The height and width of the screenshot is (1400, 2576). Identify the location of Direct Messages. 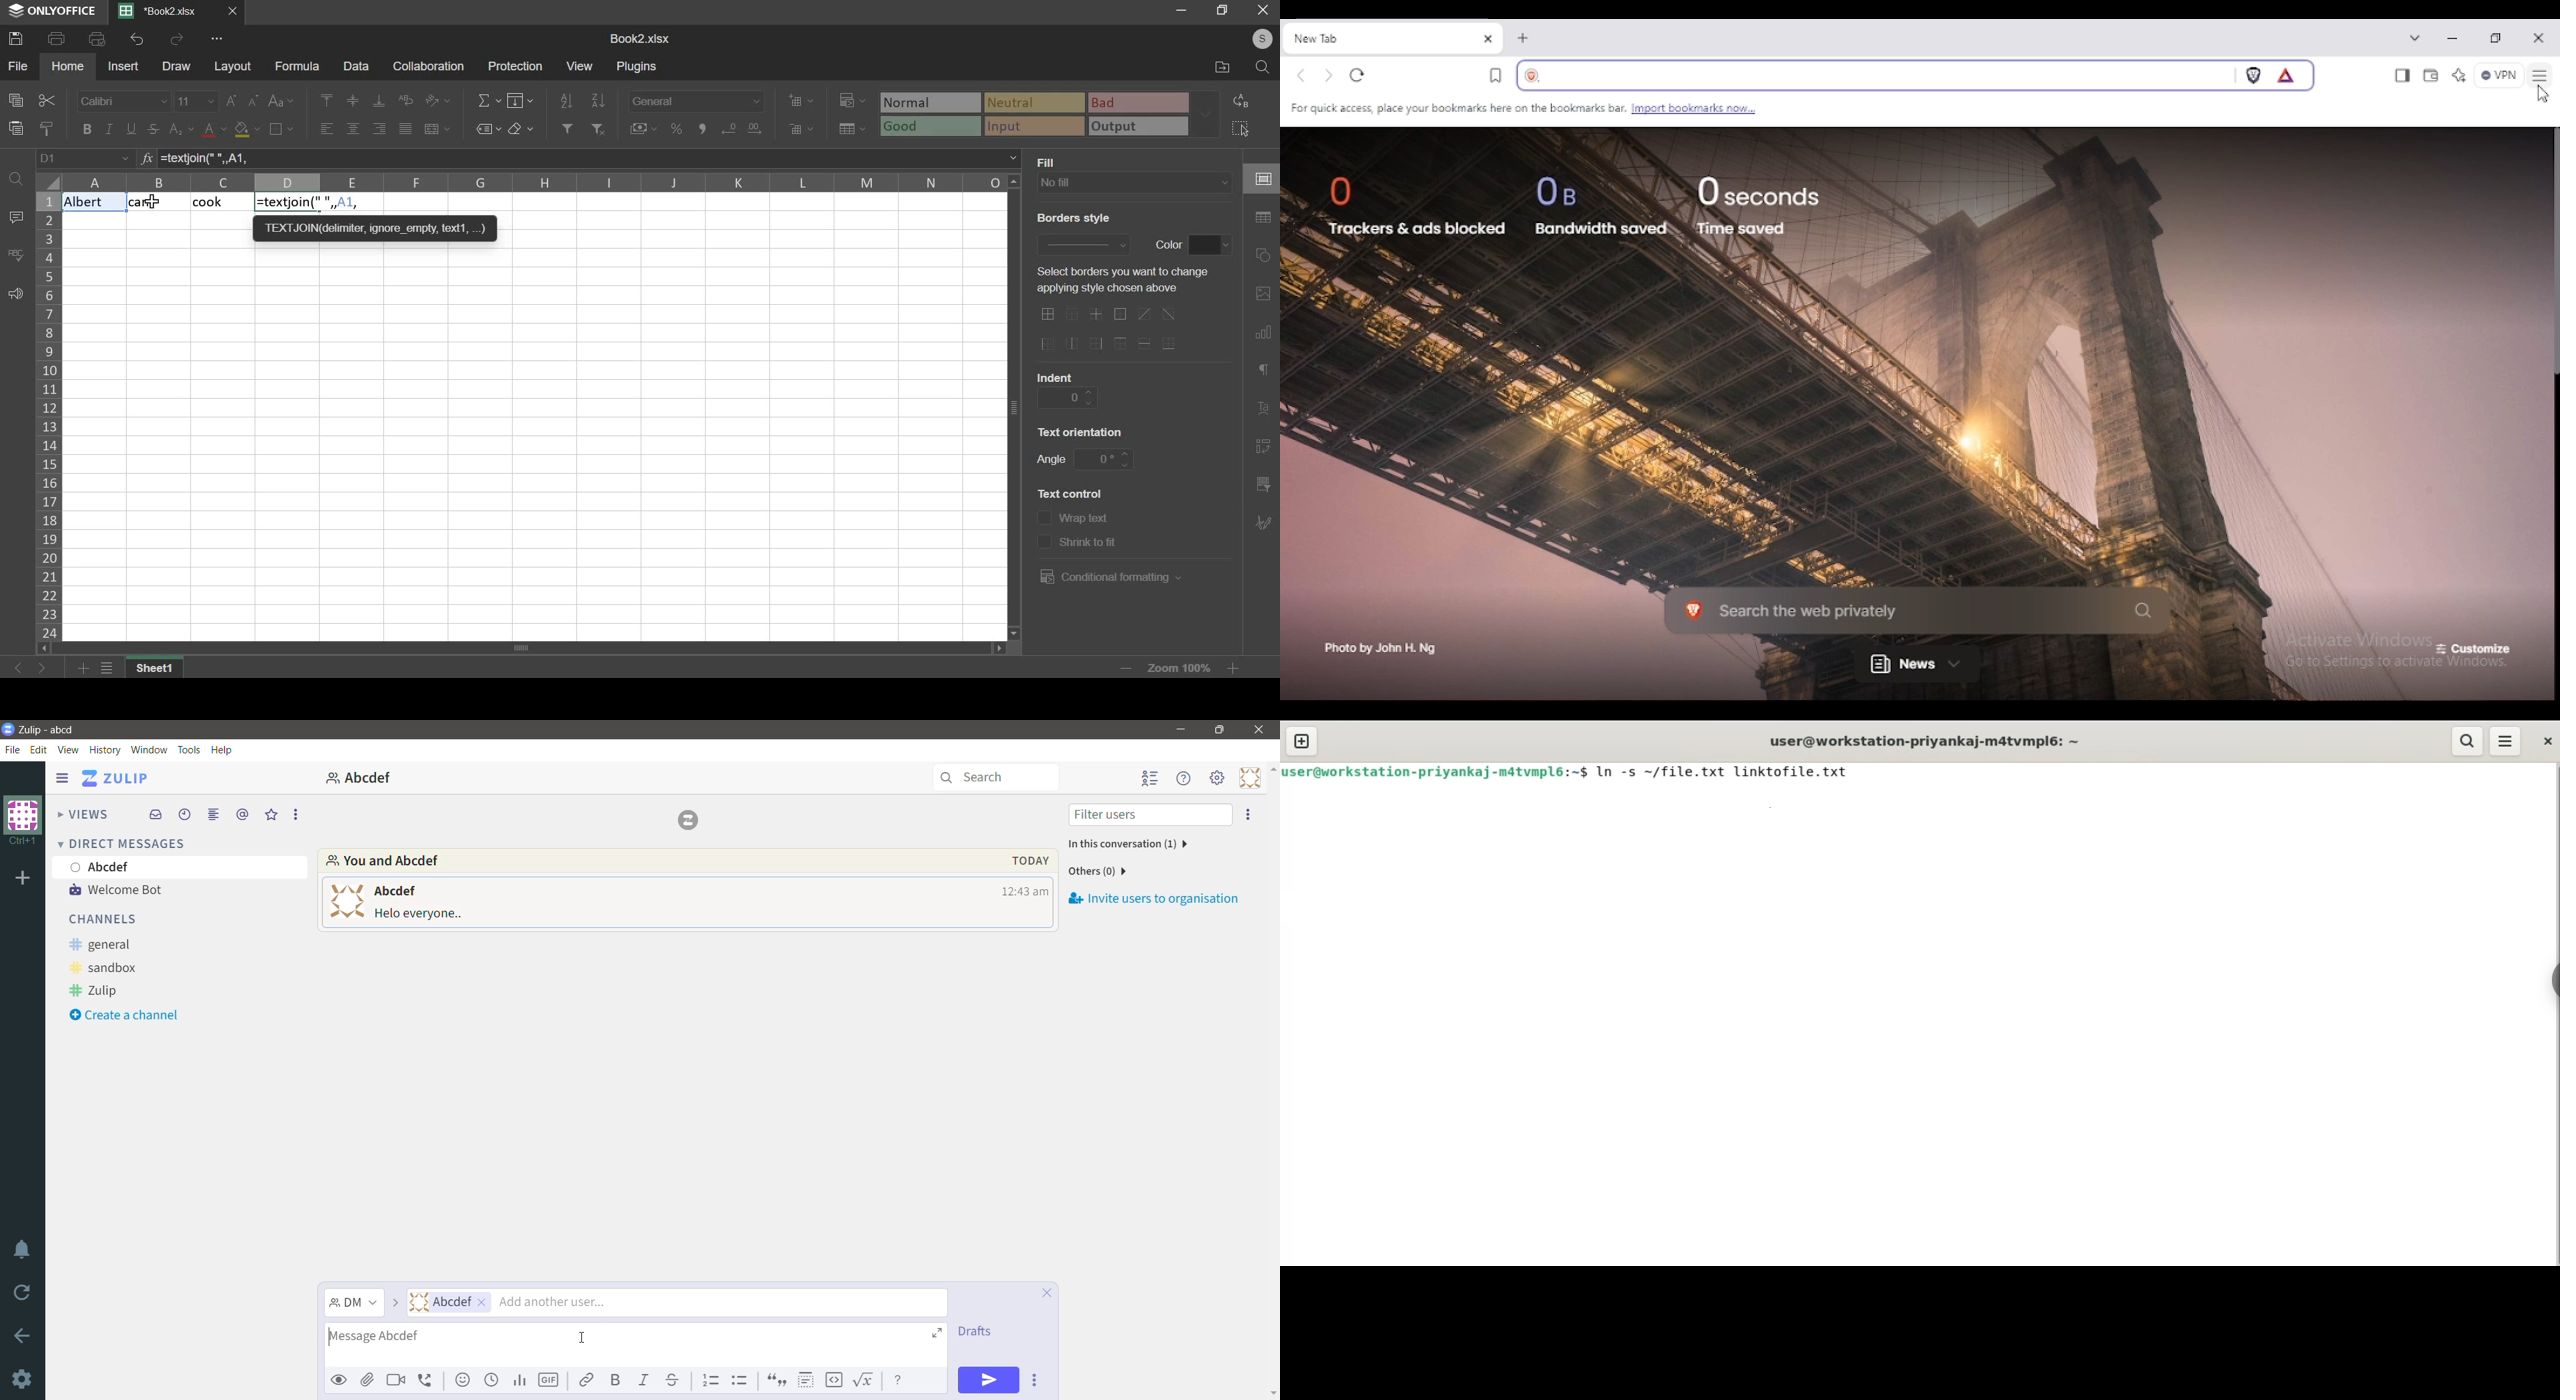
(125, 843).